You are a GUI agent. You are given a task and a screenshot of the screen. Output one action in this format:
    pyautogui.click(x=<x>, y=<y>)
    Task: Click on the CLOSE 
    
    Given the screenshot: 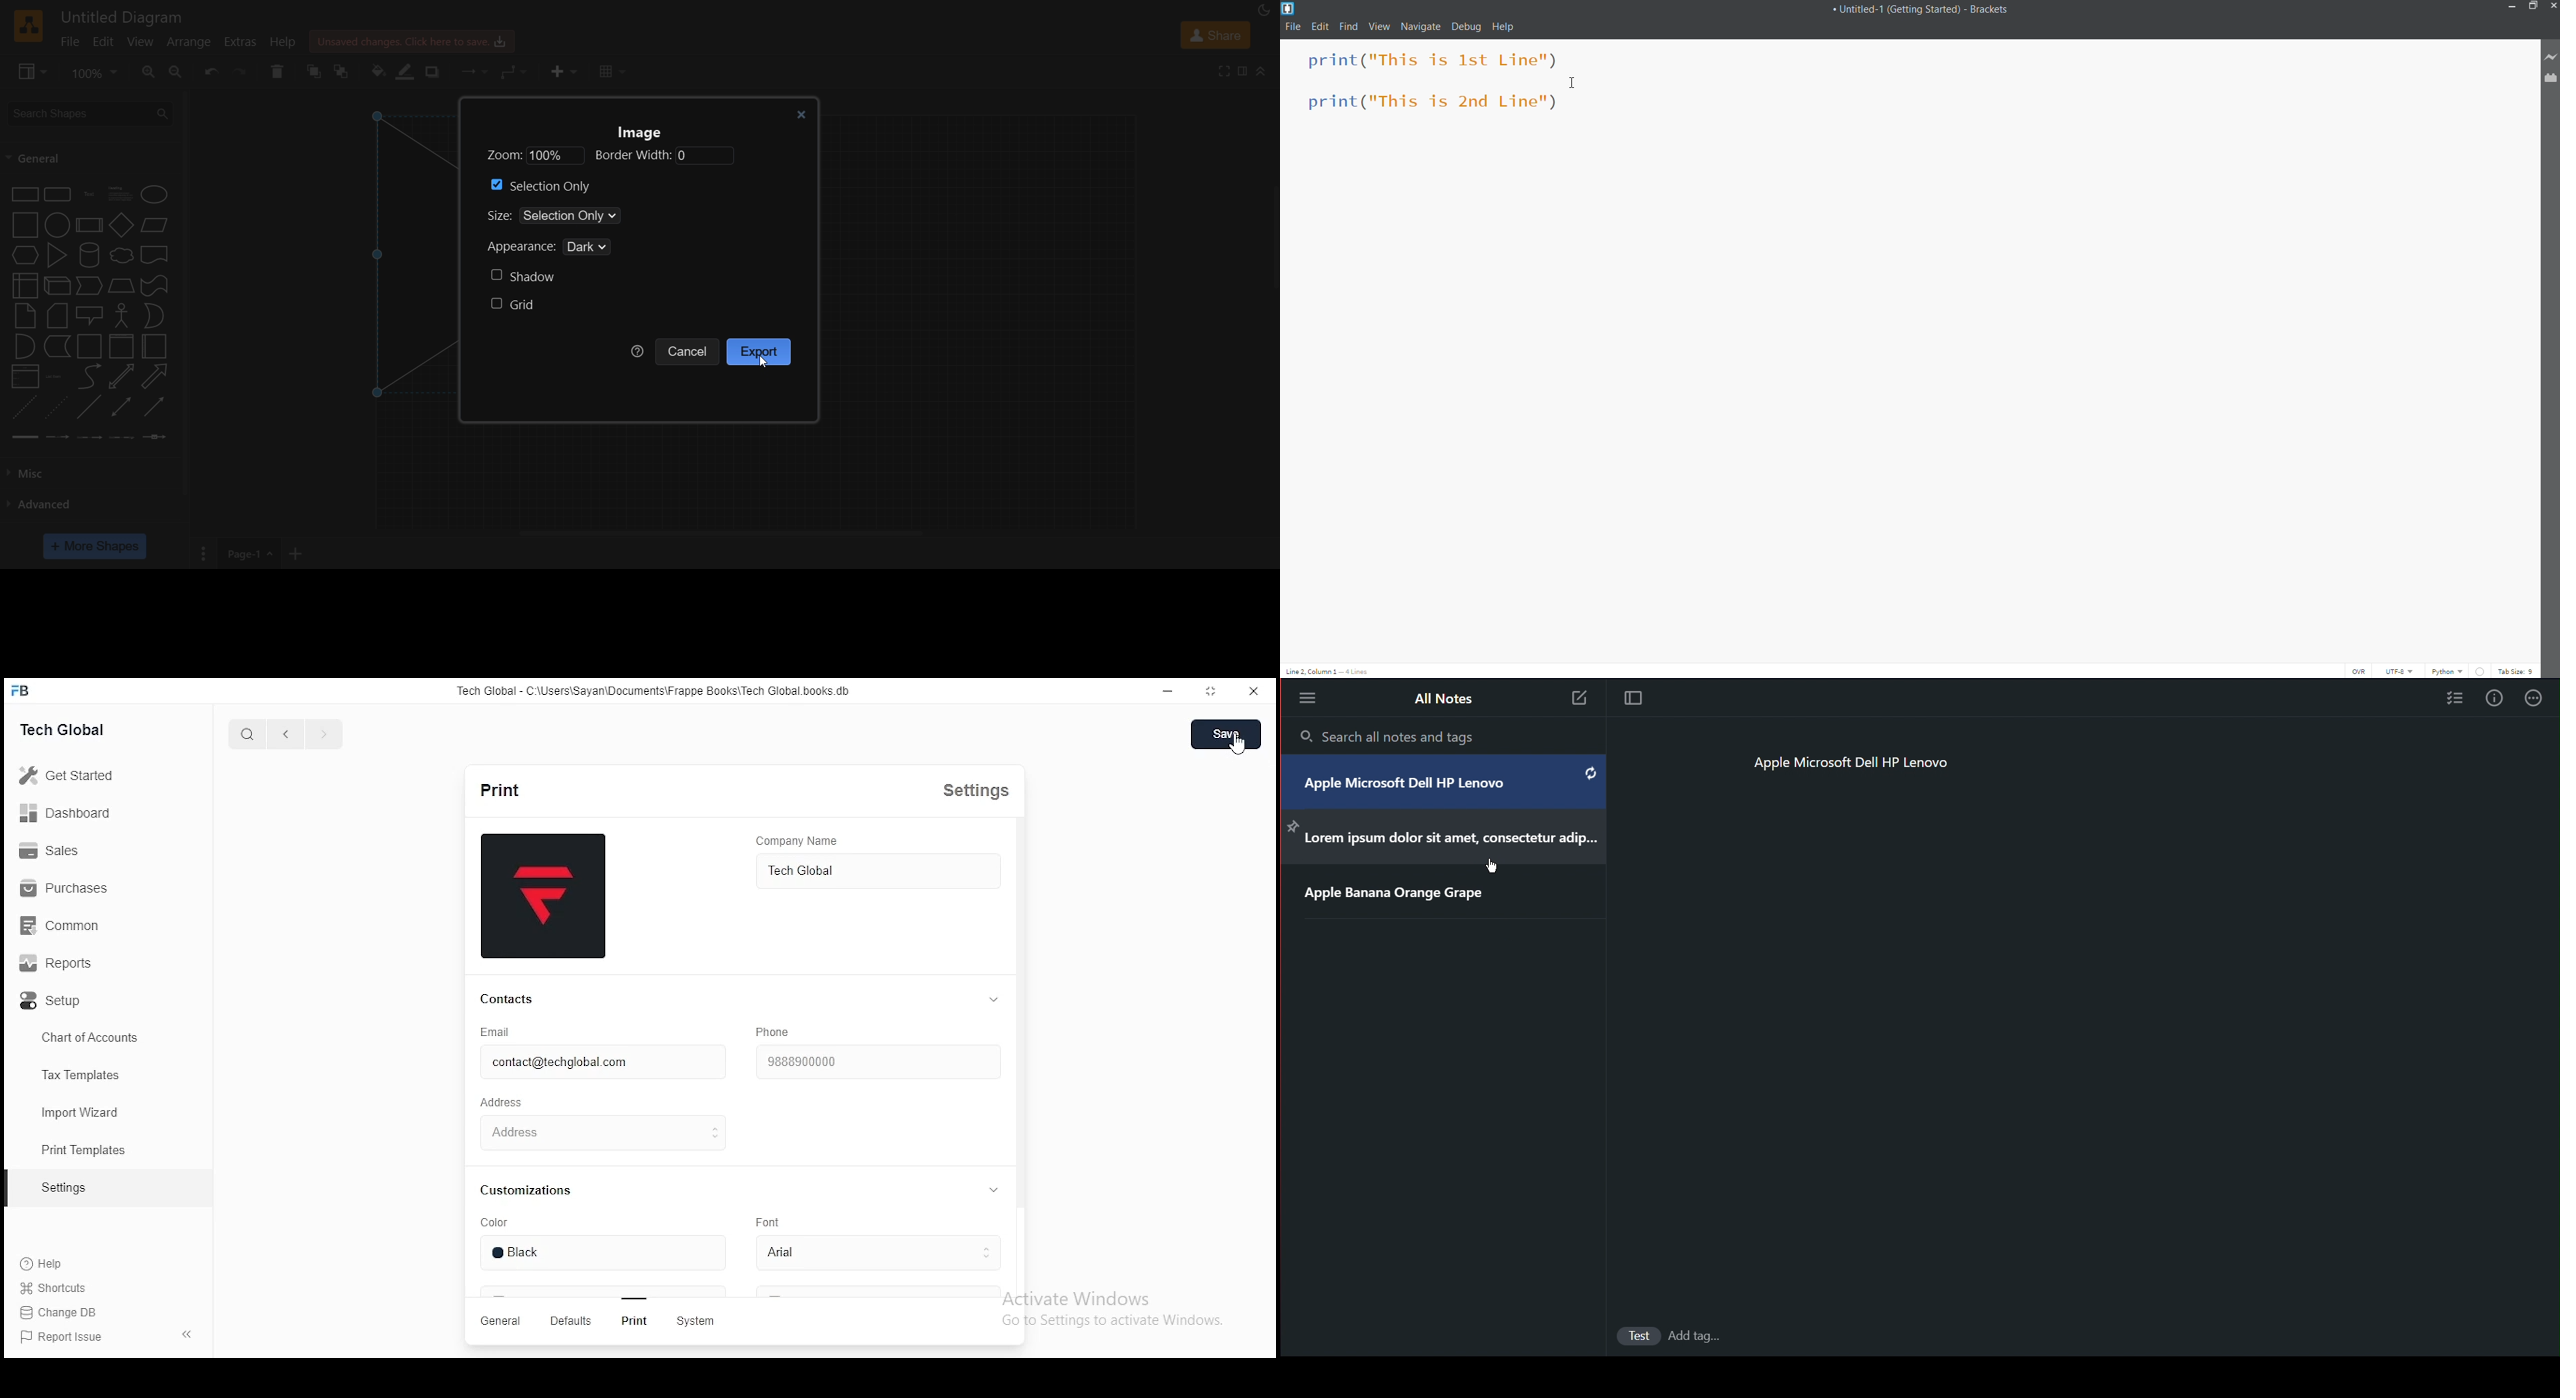 What is the action you would take?
    pyautogui.click(x=1255, y=691)
    